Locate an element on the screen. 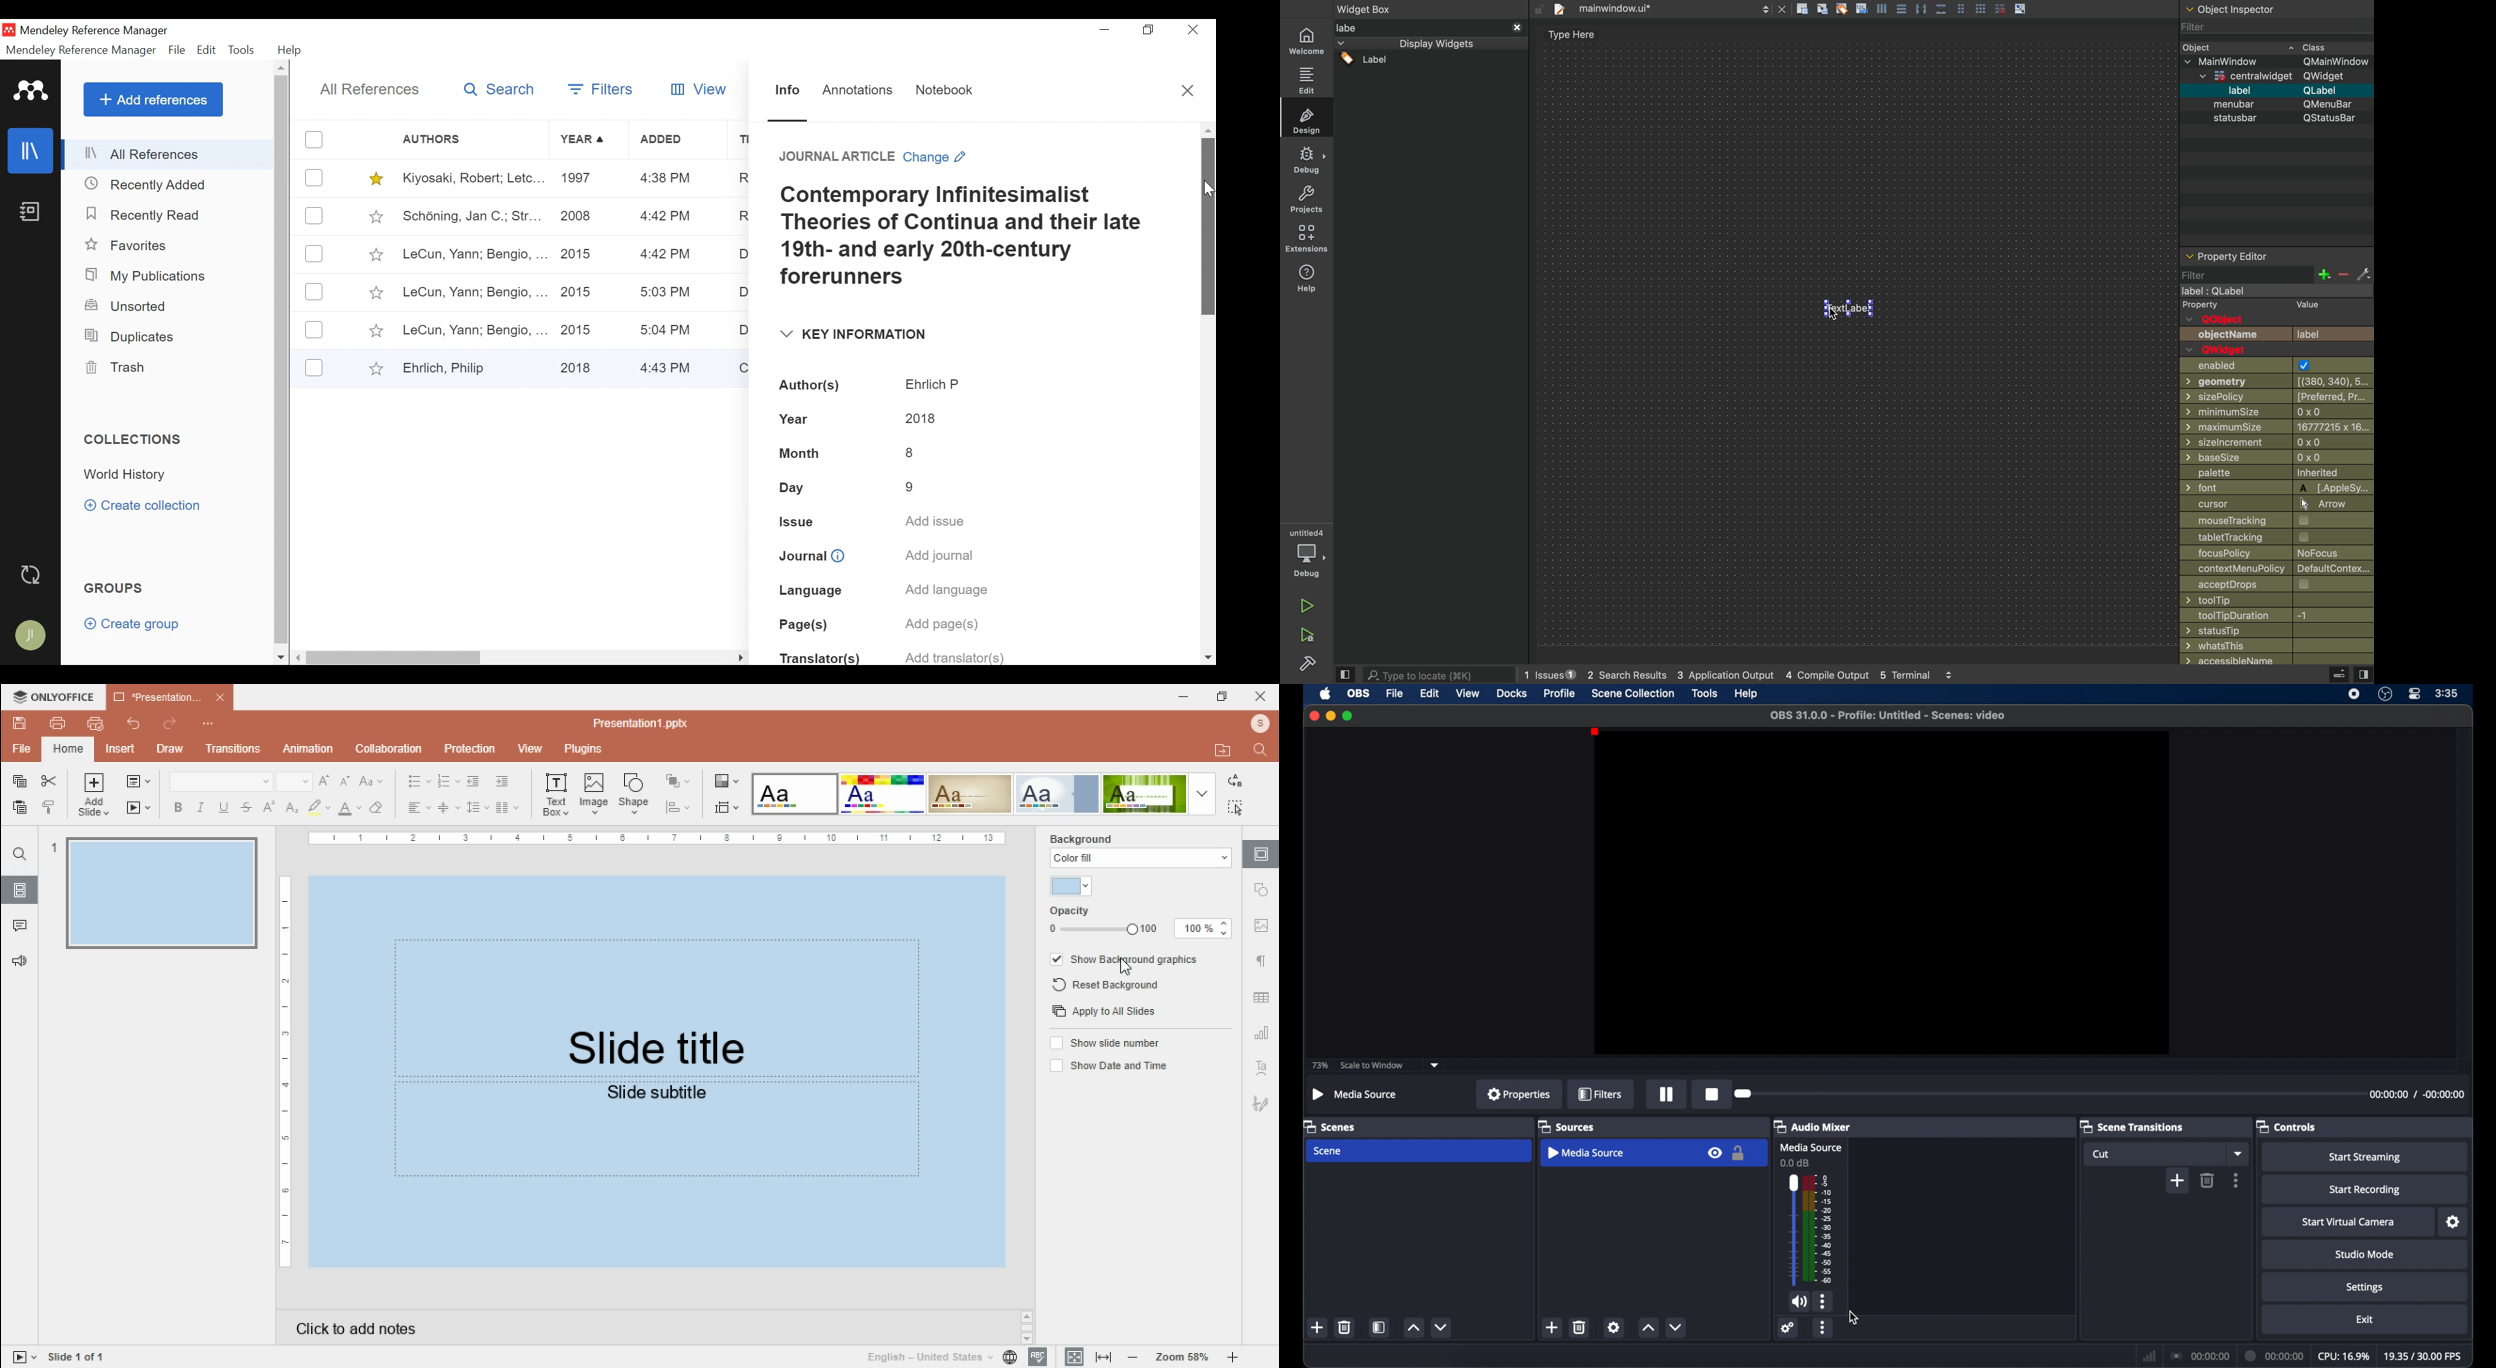 The width and height of the screenshot is (2520, 1372). more options is located at coordinates (1824, 1327).